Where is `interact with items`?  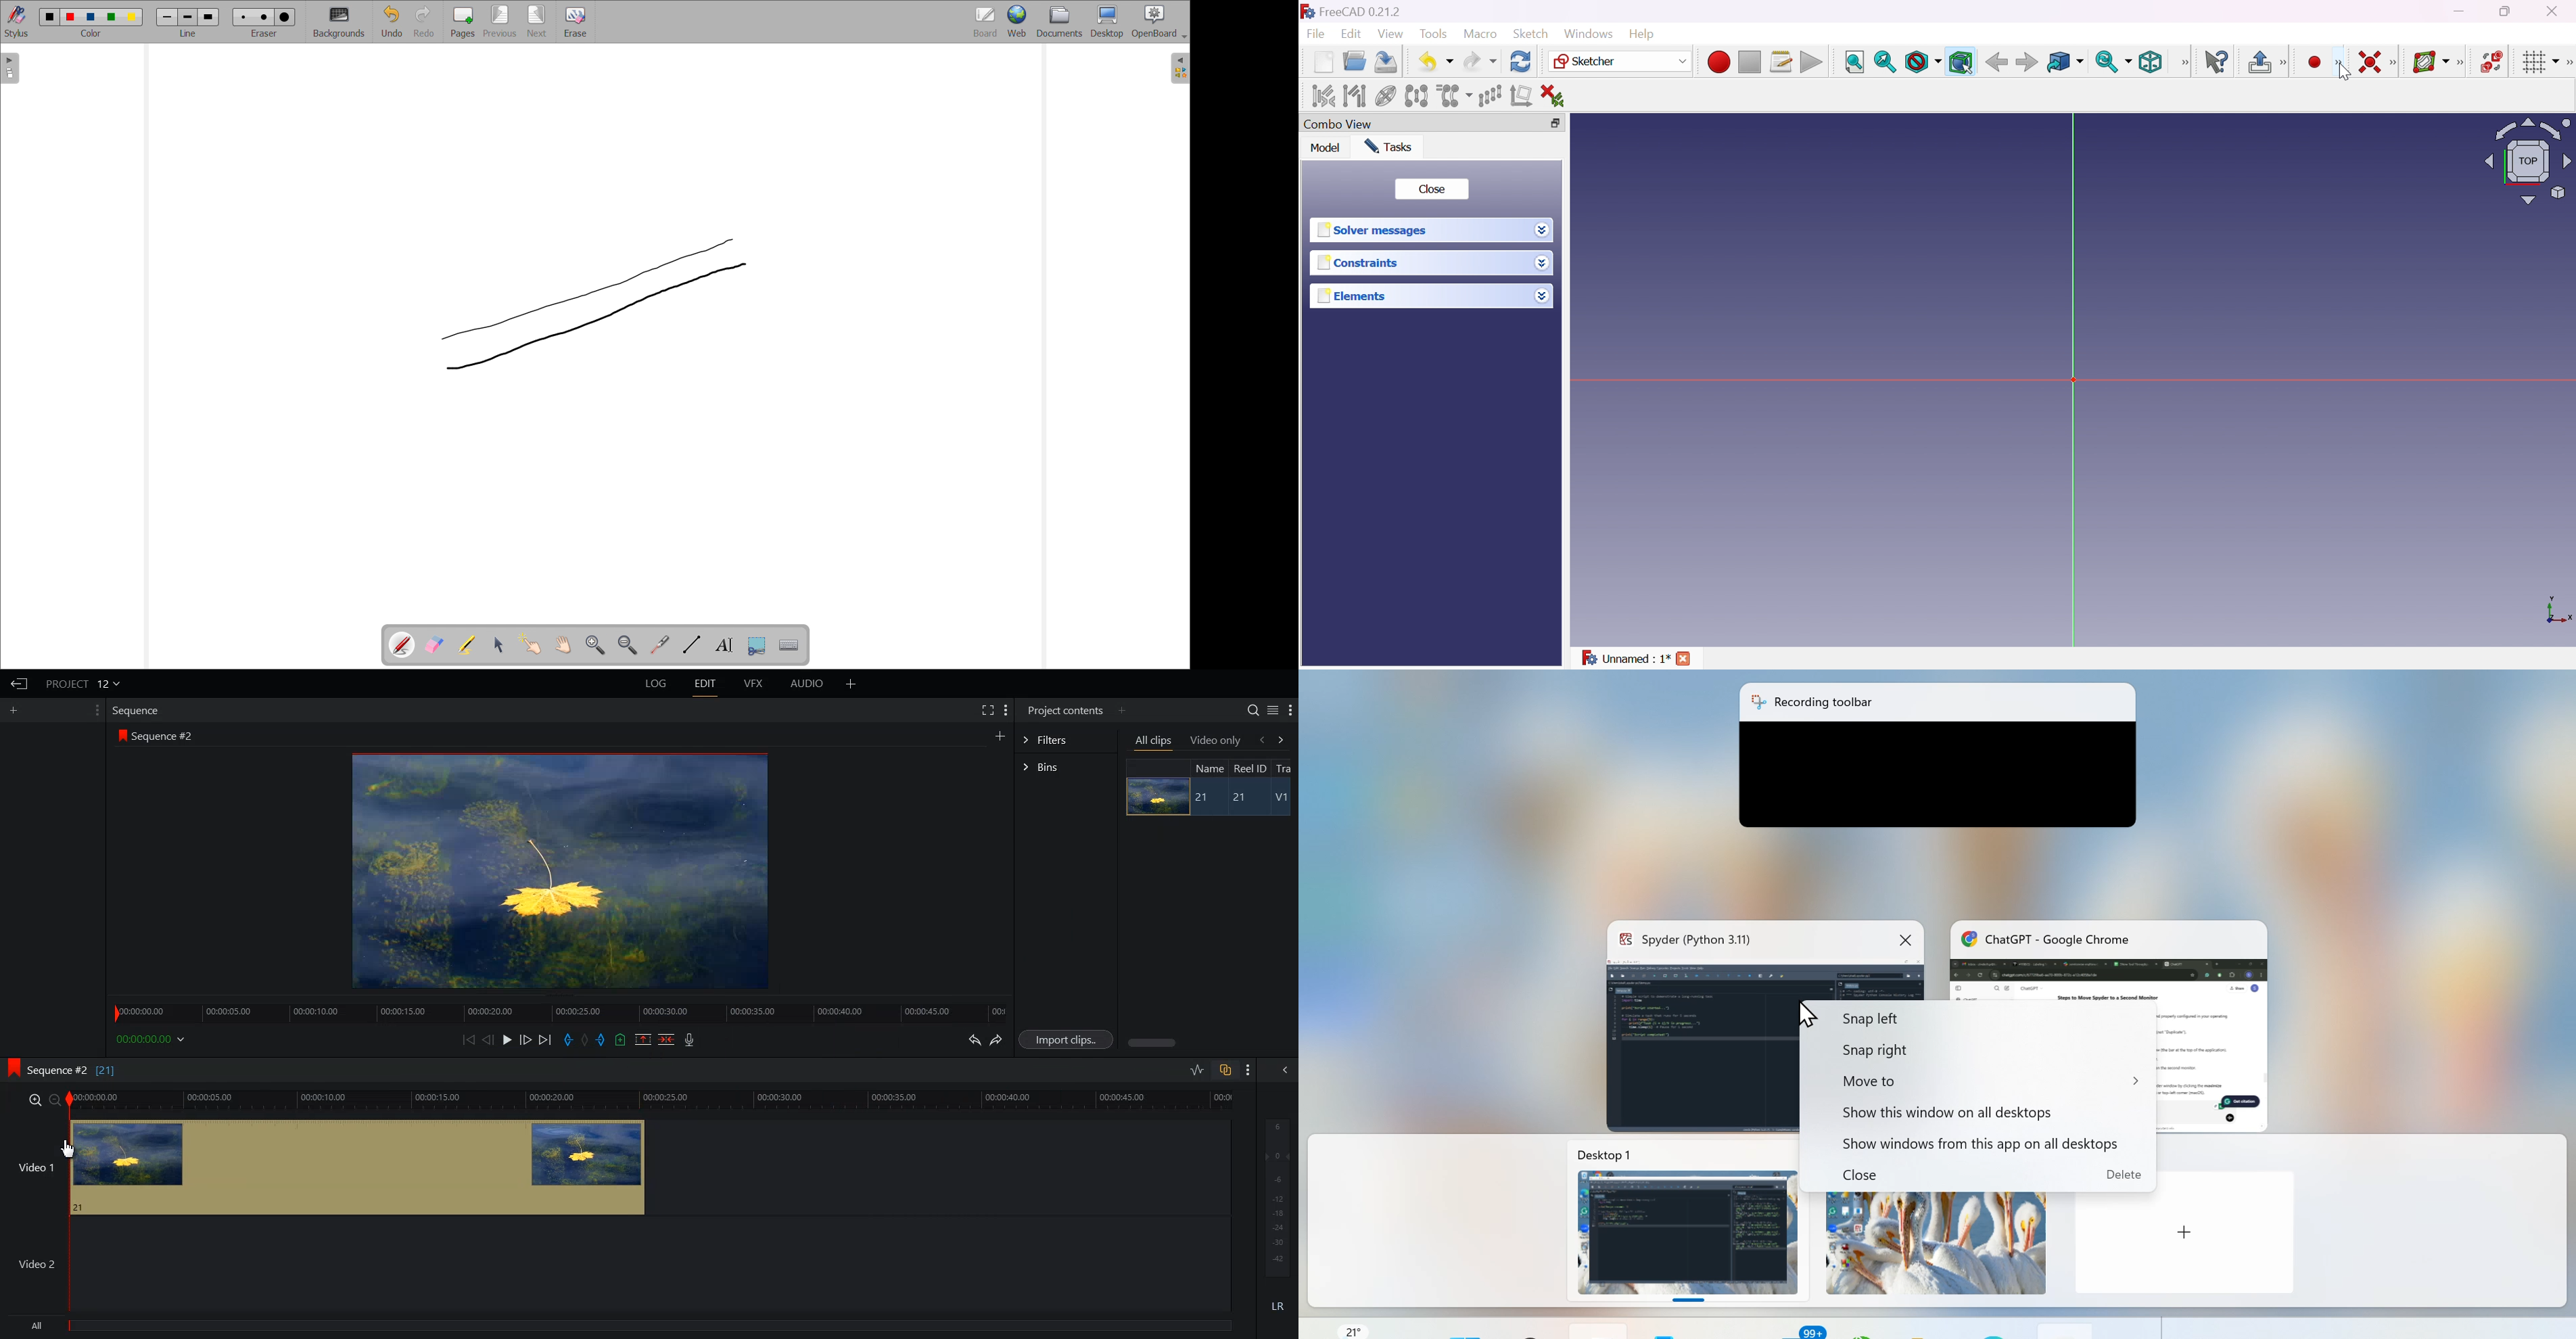 interact with items is located at coordinates (531, 644).